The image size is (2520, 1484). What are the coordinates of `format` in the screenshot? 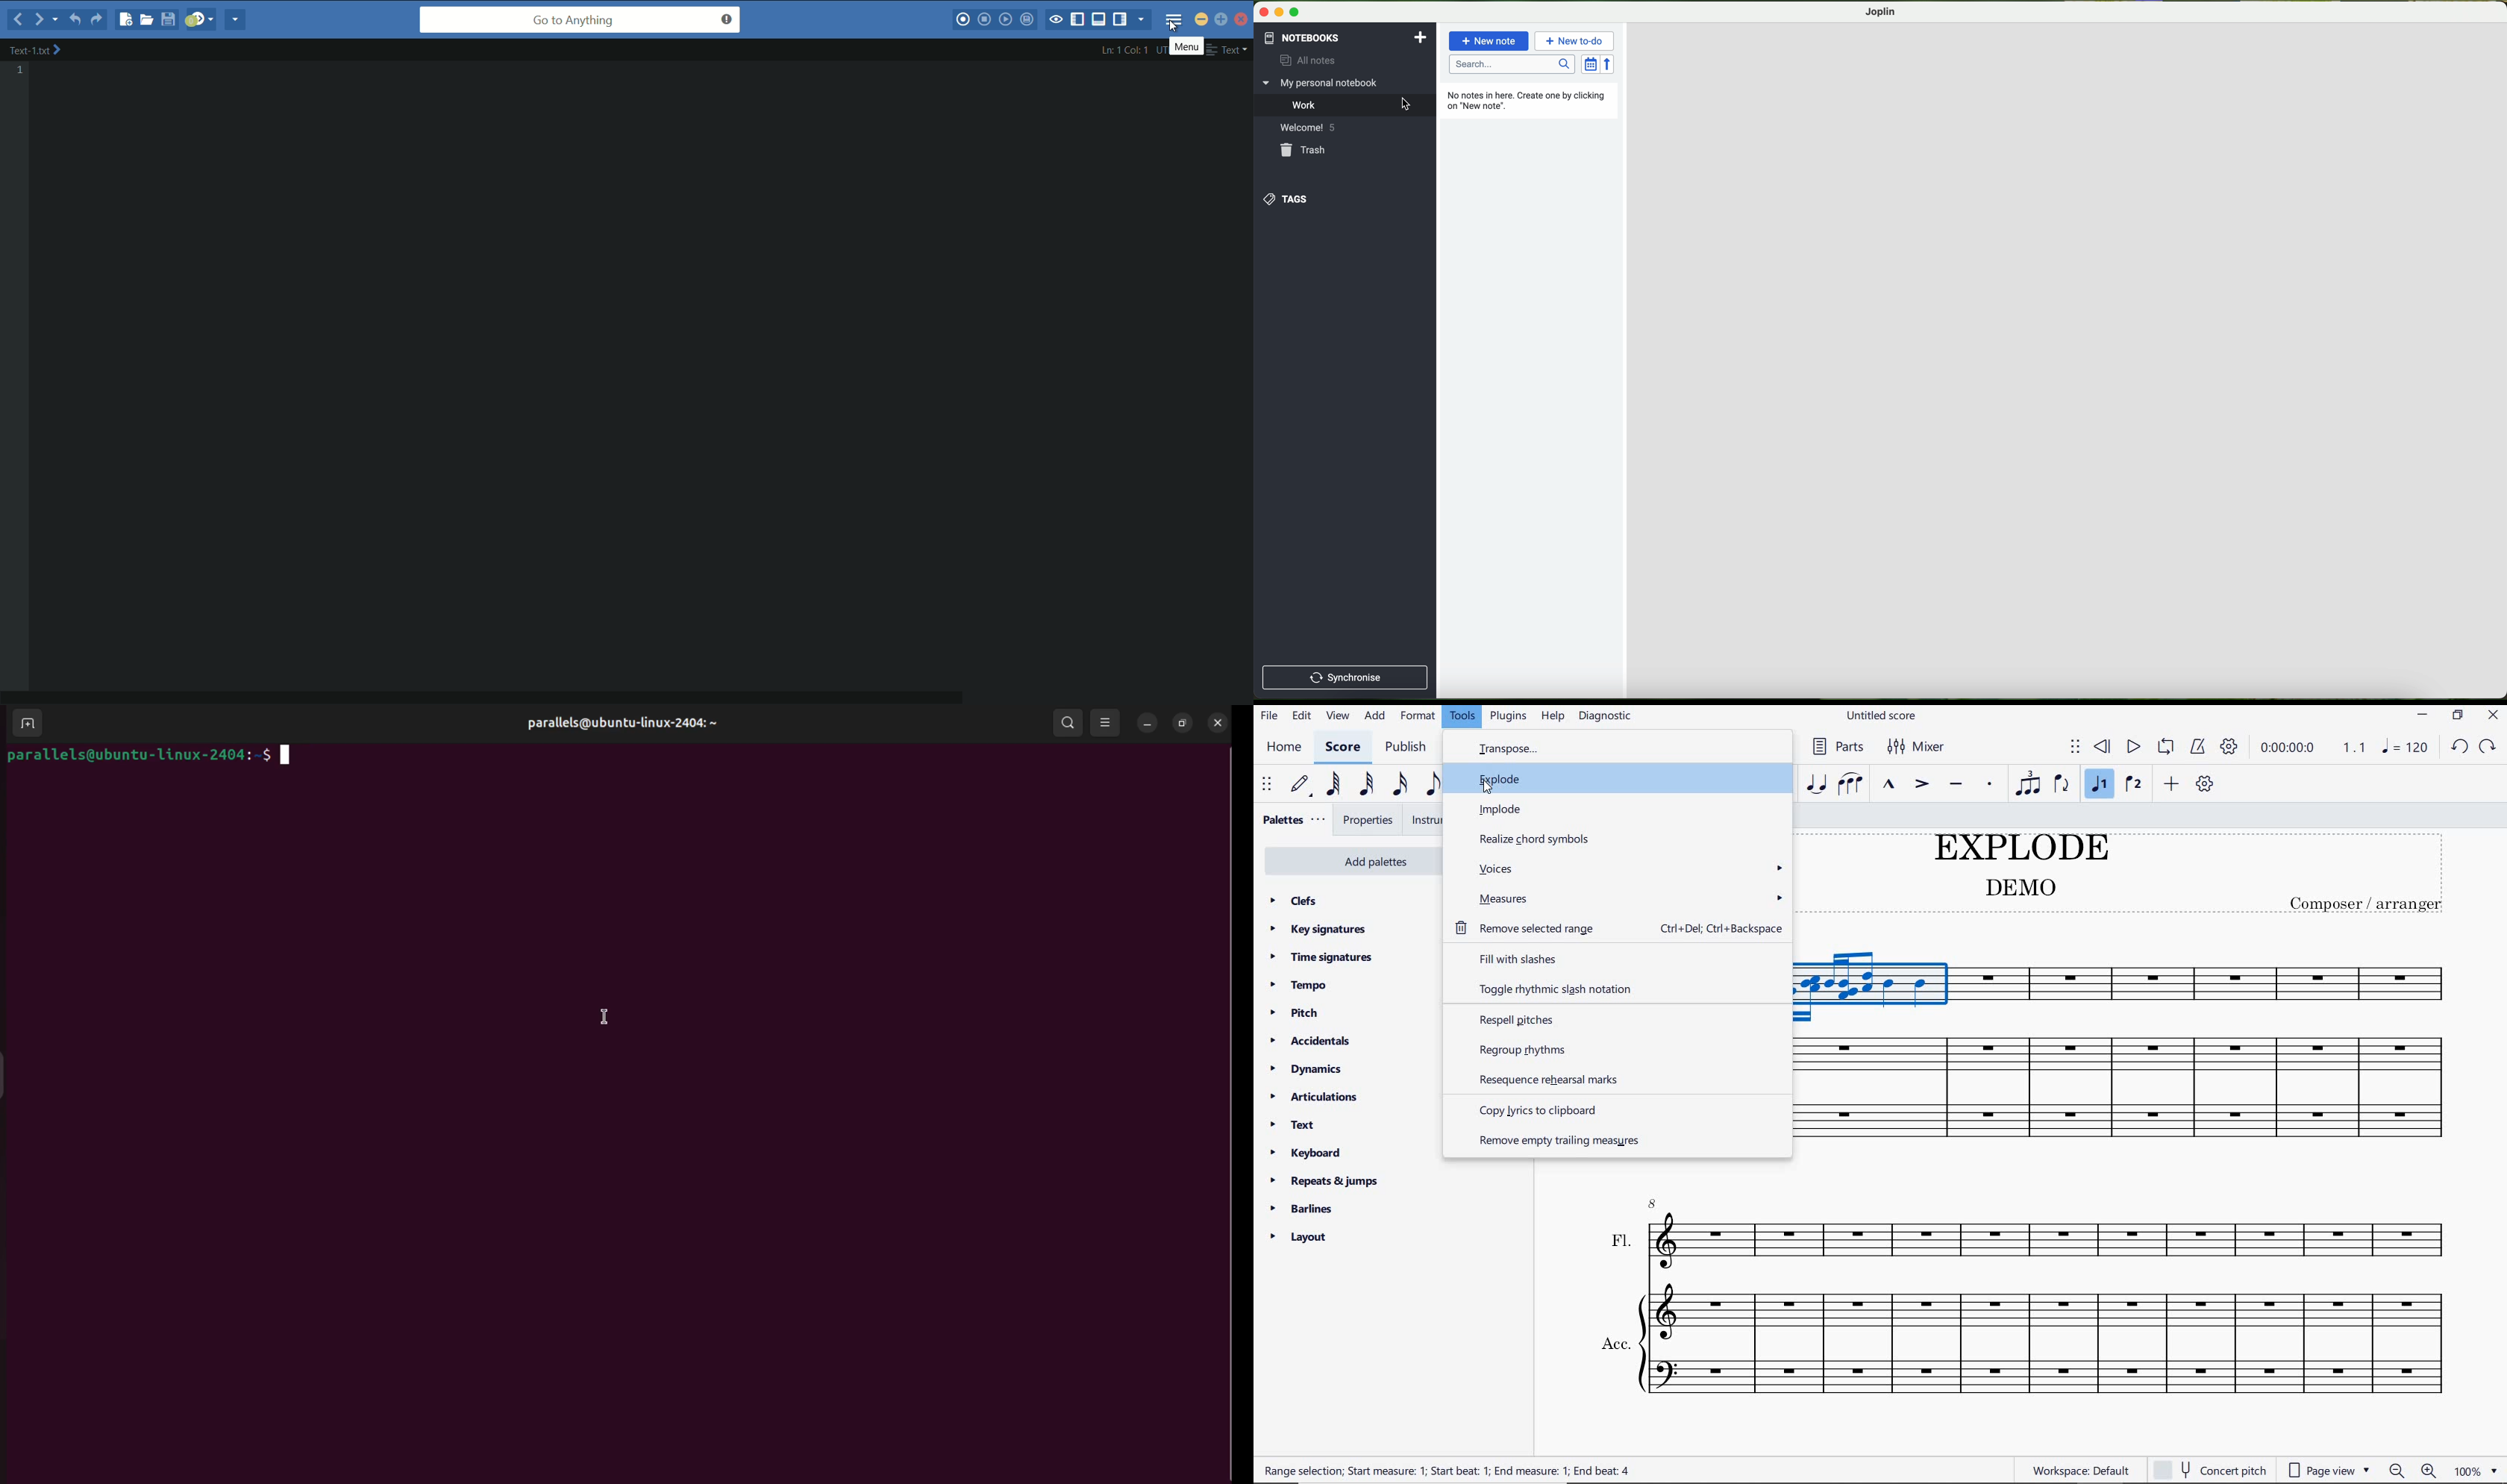 It's located at (1418, 717).